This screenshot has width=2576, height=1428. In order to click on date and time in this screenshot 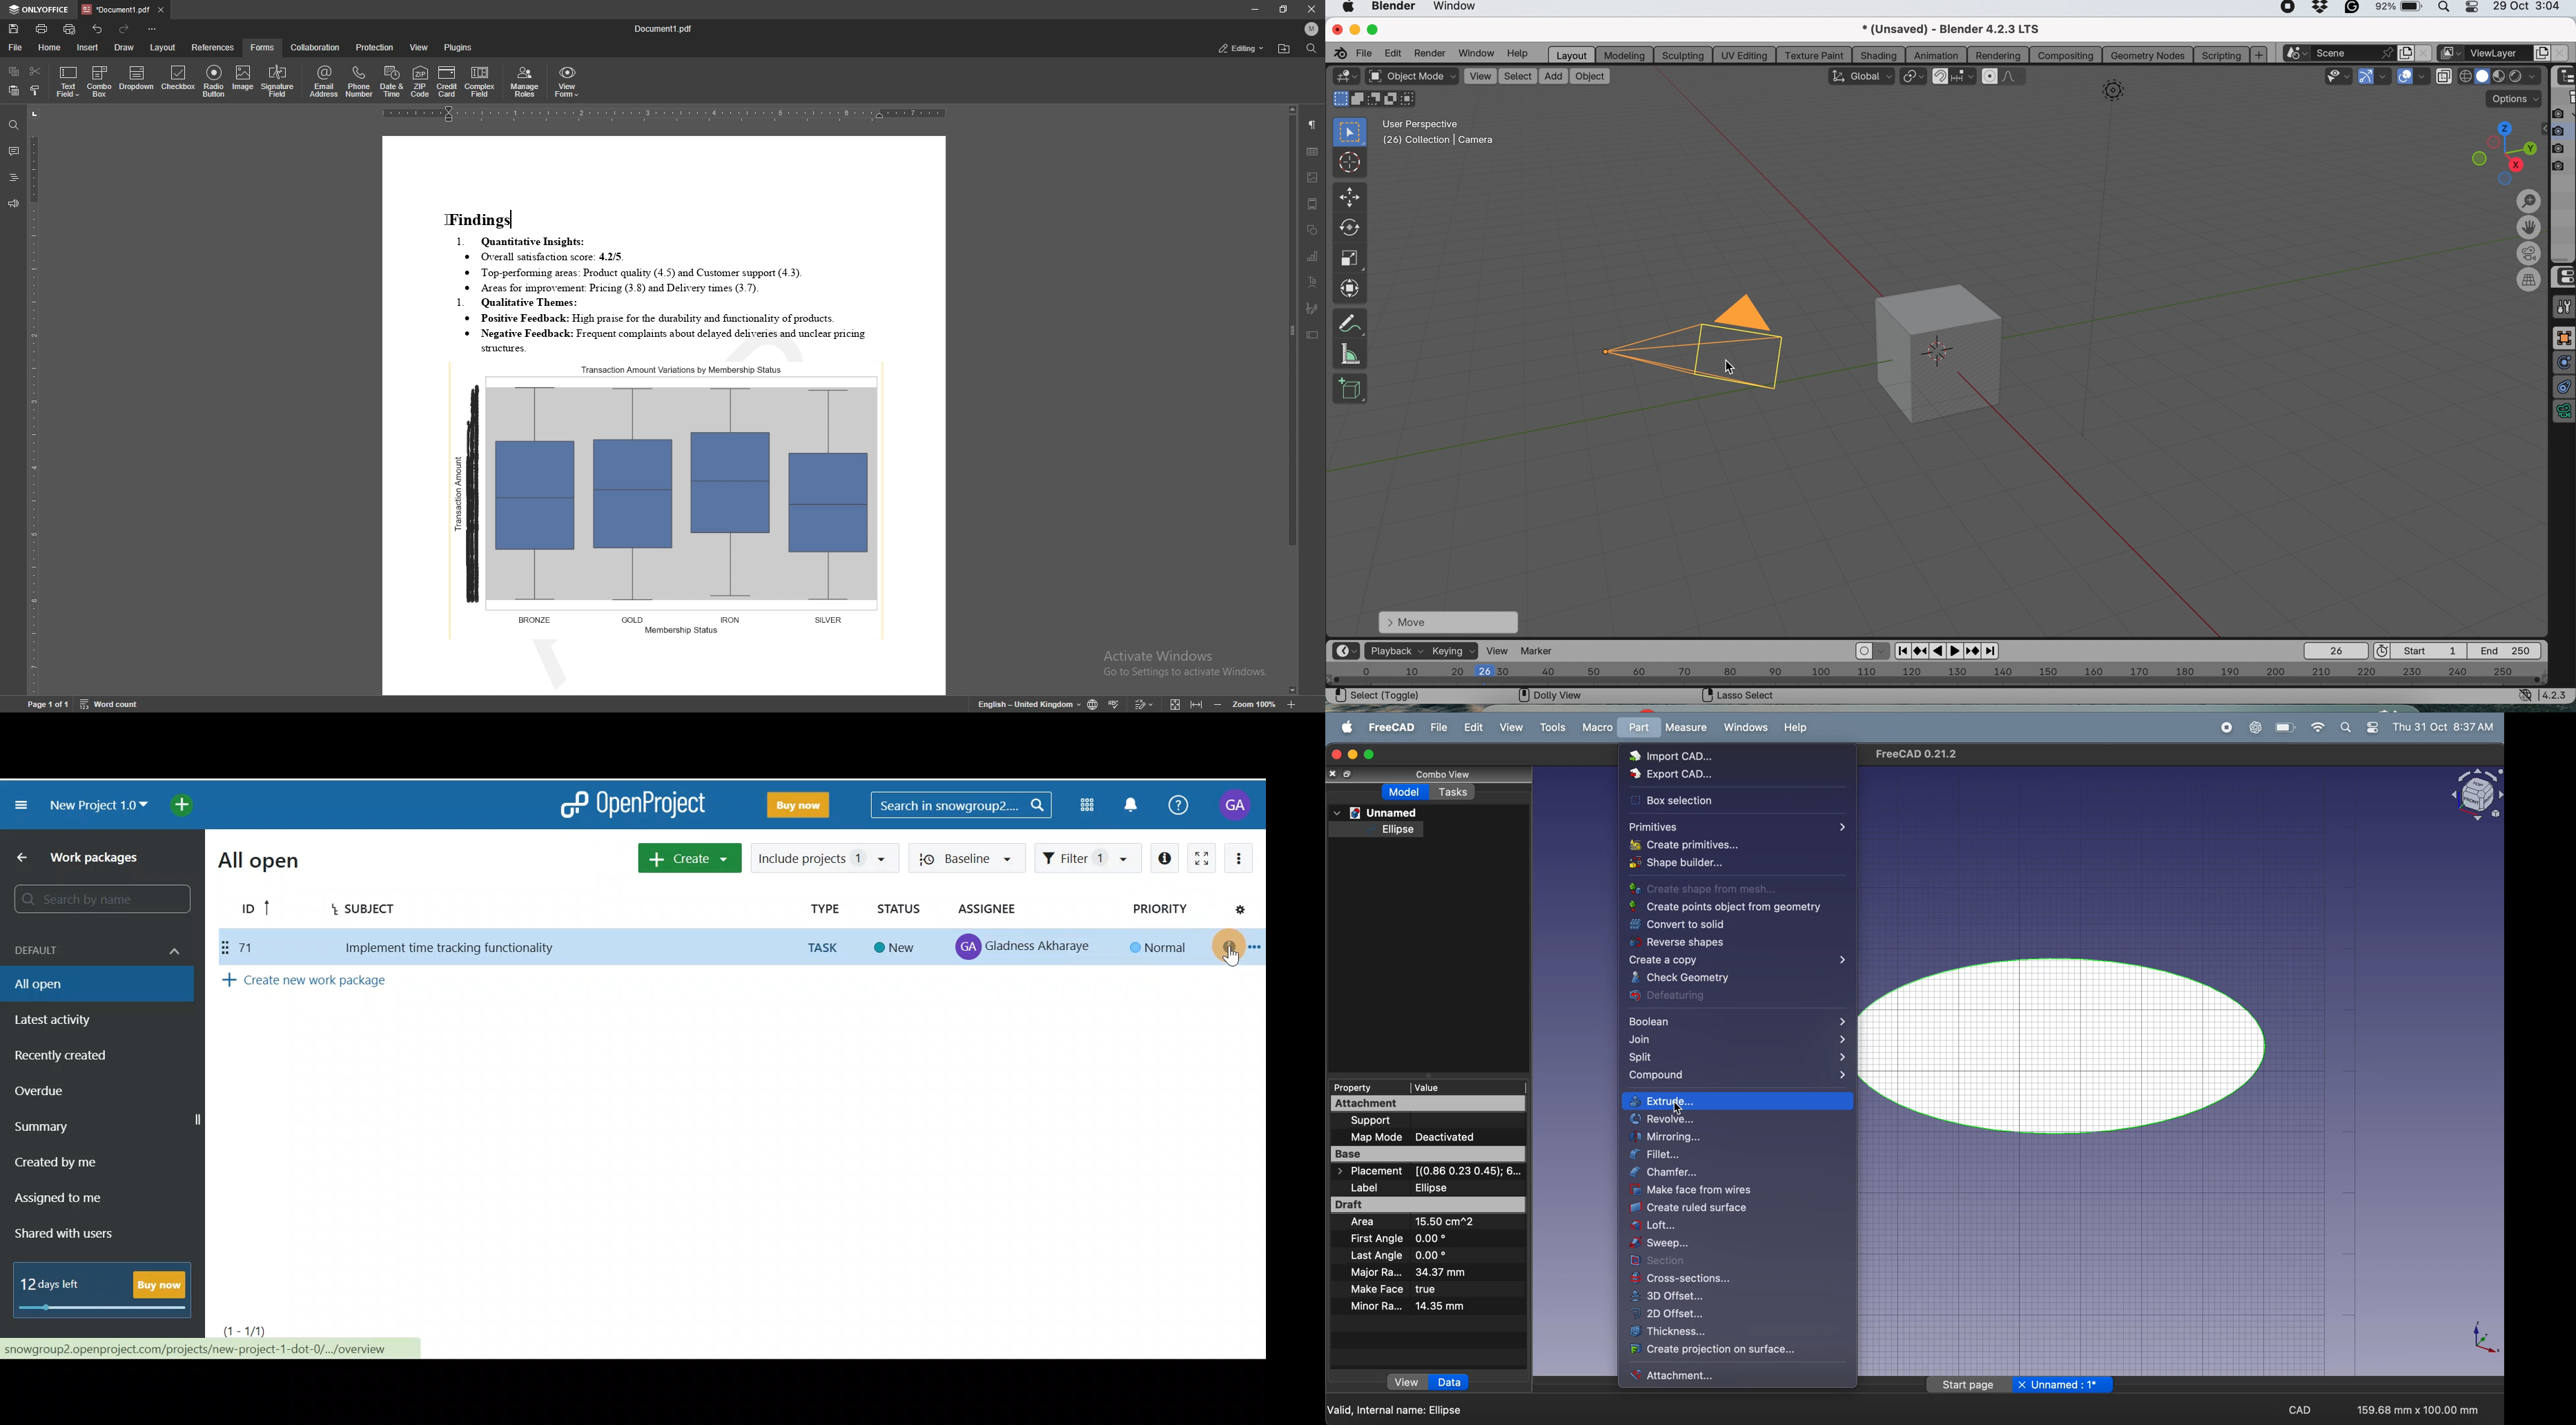, I will do `click(391, 82)`.